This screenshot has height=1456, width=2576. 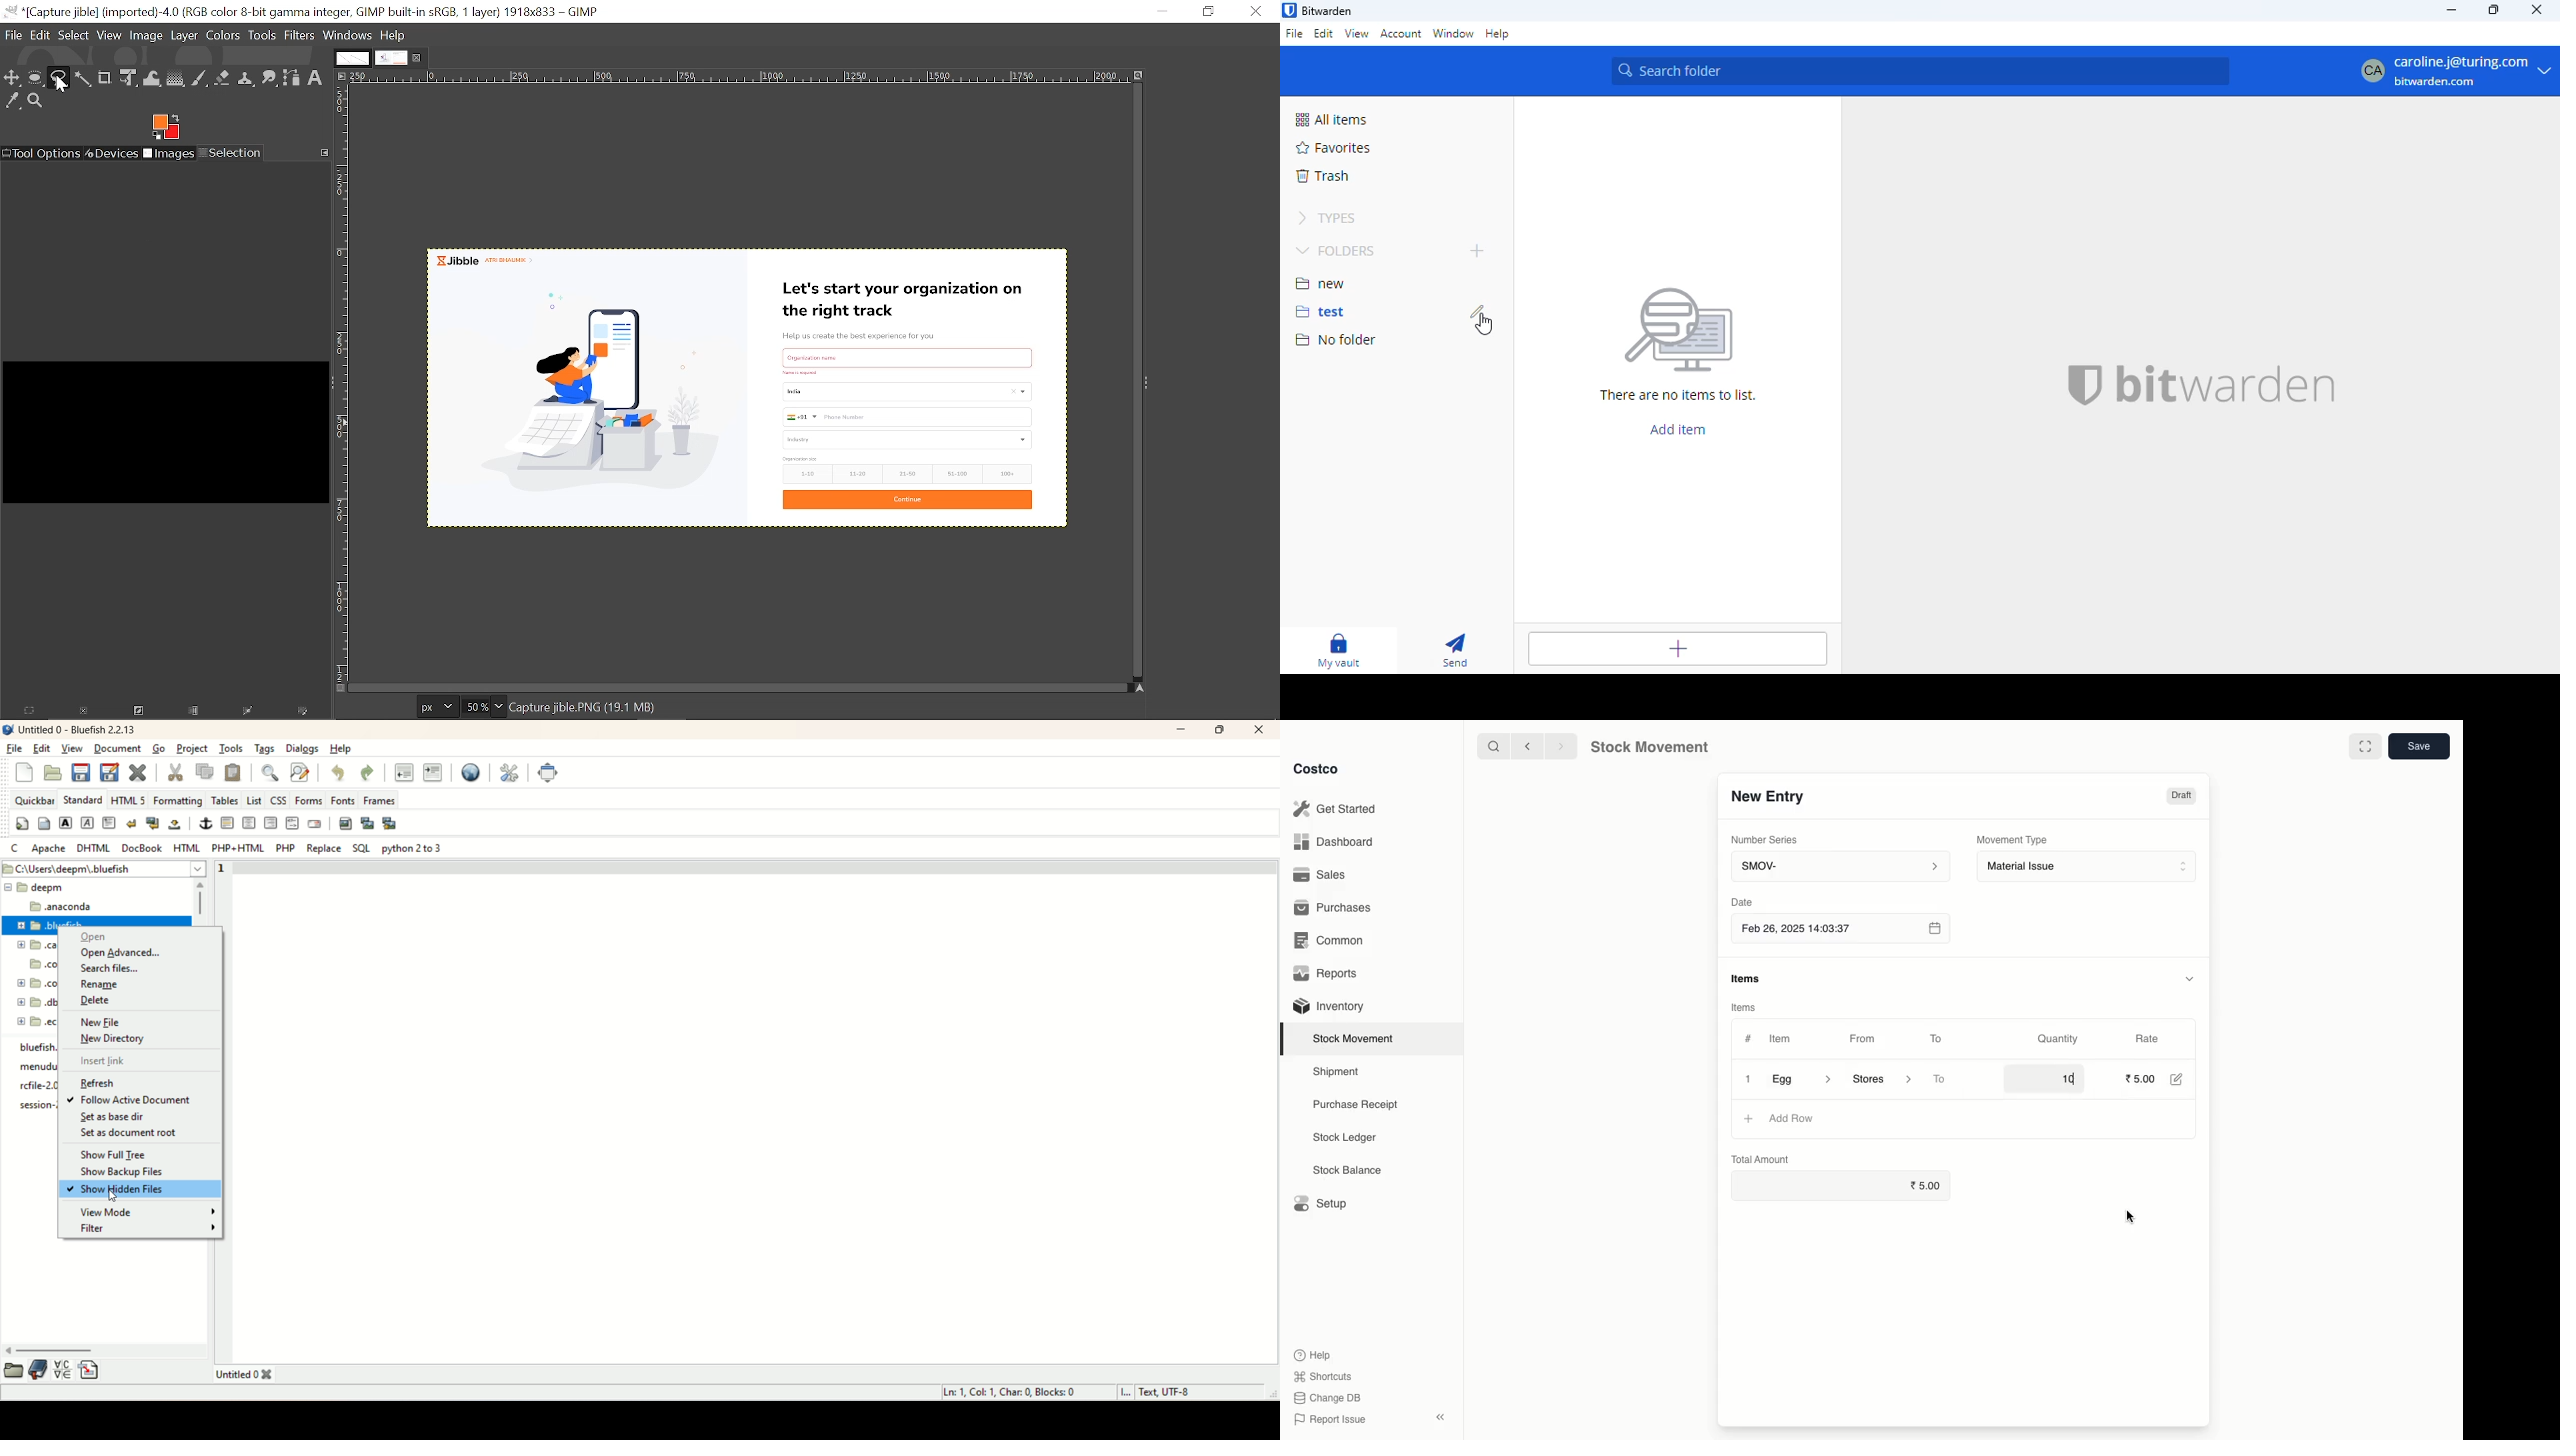 What do you see at coordinates (1761, 1158) in the screenshot?
I see `Total Amount` at bounding box center [1761, 1158].